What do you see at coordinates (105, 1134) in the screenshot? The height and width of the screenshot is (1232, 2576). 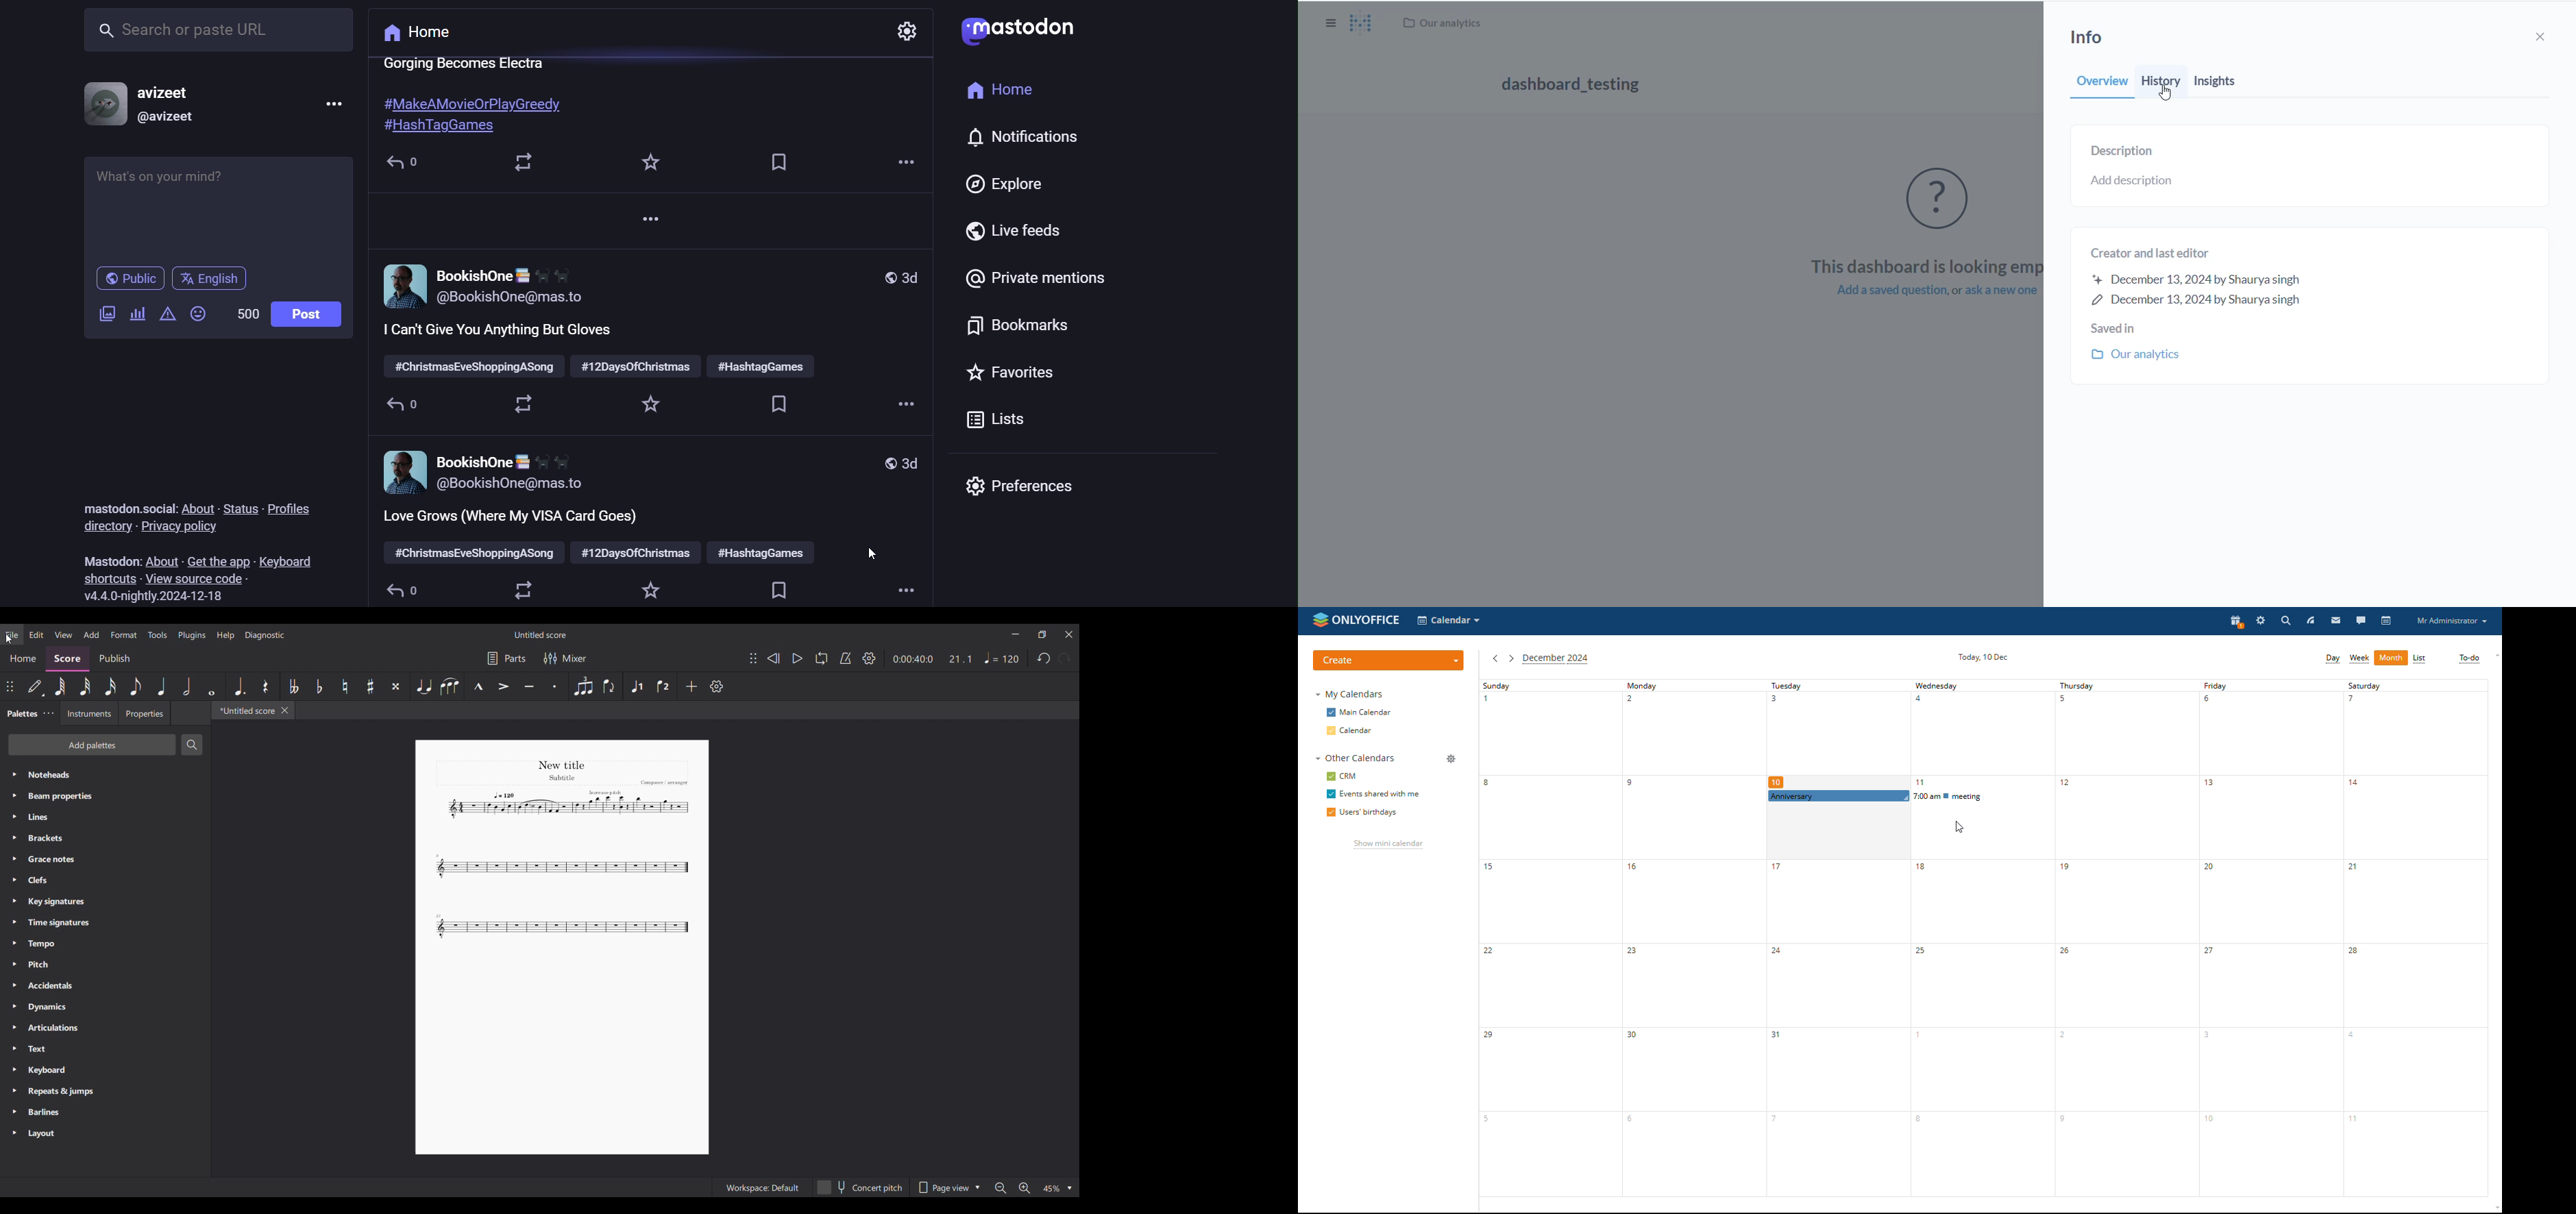 I see `Layout` at bounding box center [105, 1134].